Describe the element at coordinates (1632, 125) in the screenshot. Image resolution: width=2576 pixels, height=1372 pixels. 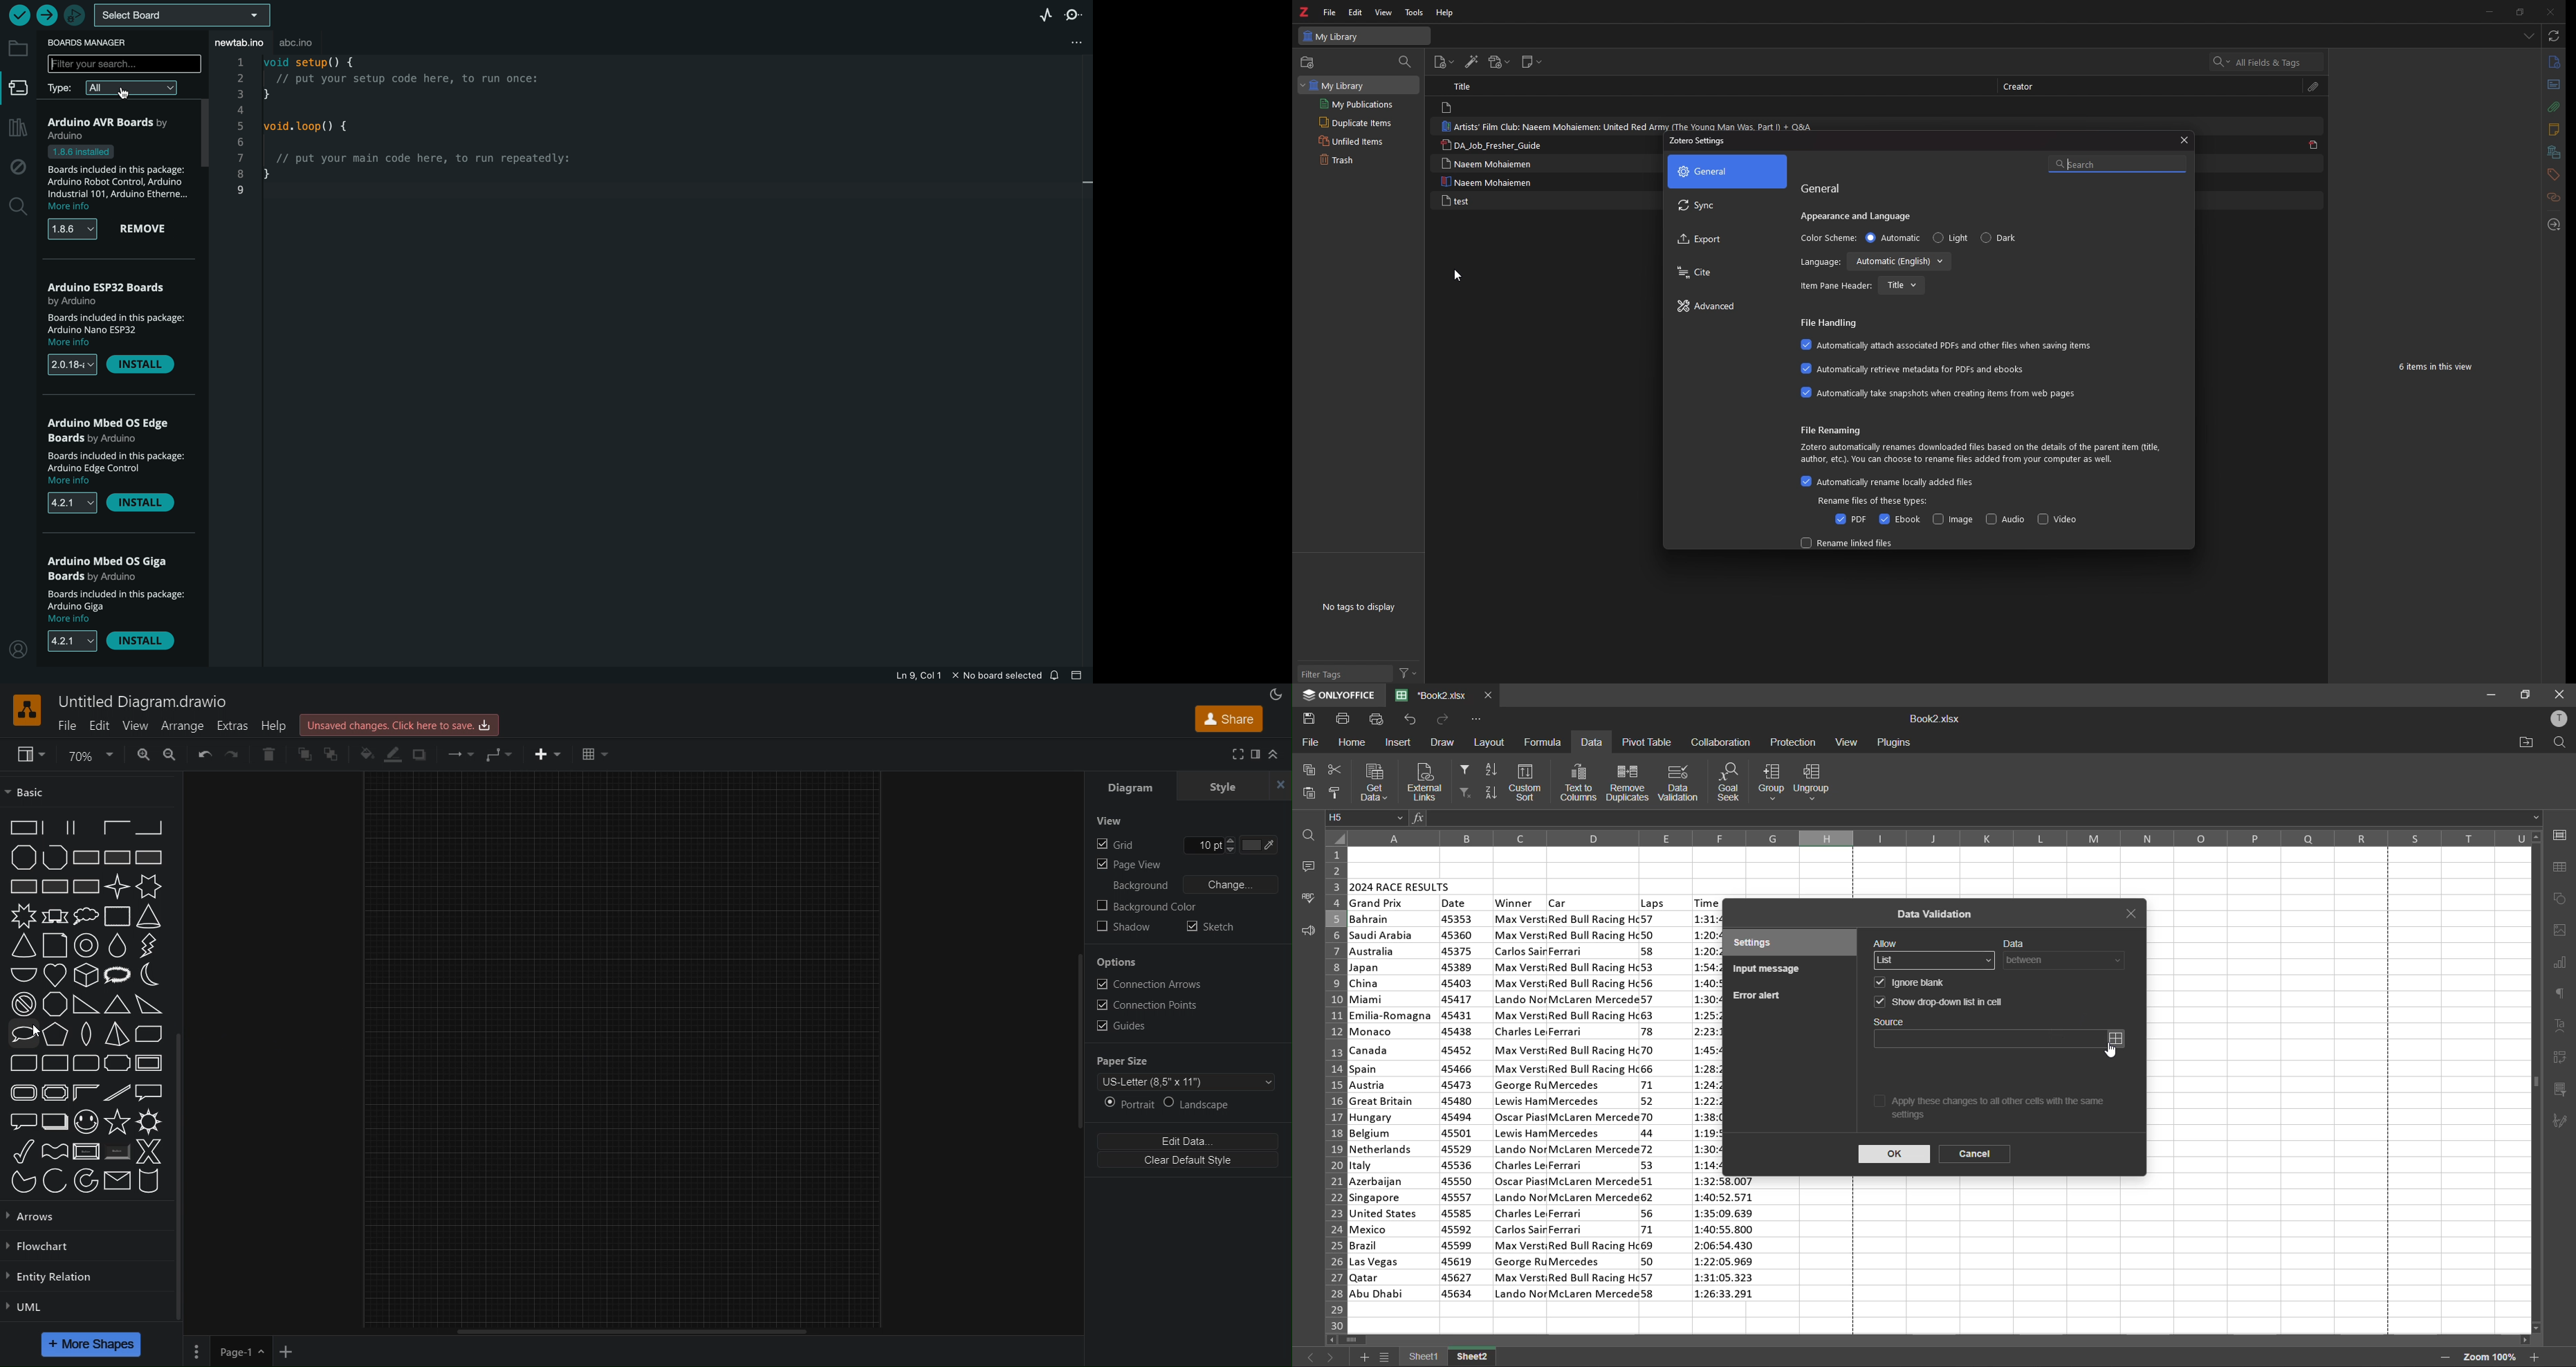
I see `Artists’ Film Club: Naeem Mohaiemen: United Red Army (The Young Man Was, Part I) + Q&A` at that location.